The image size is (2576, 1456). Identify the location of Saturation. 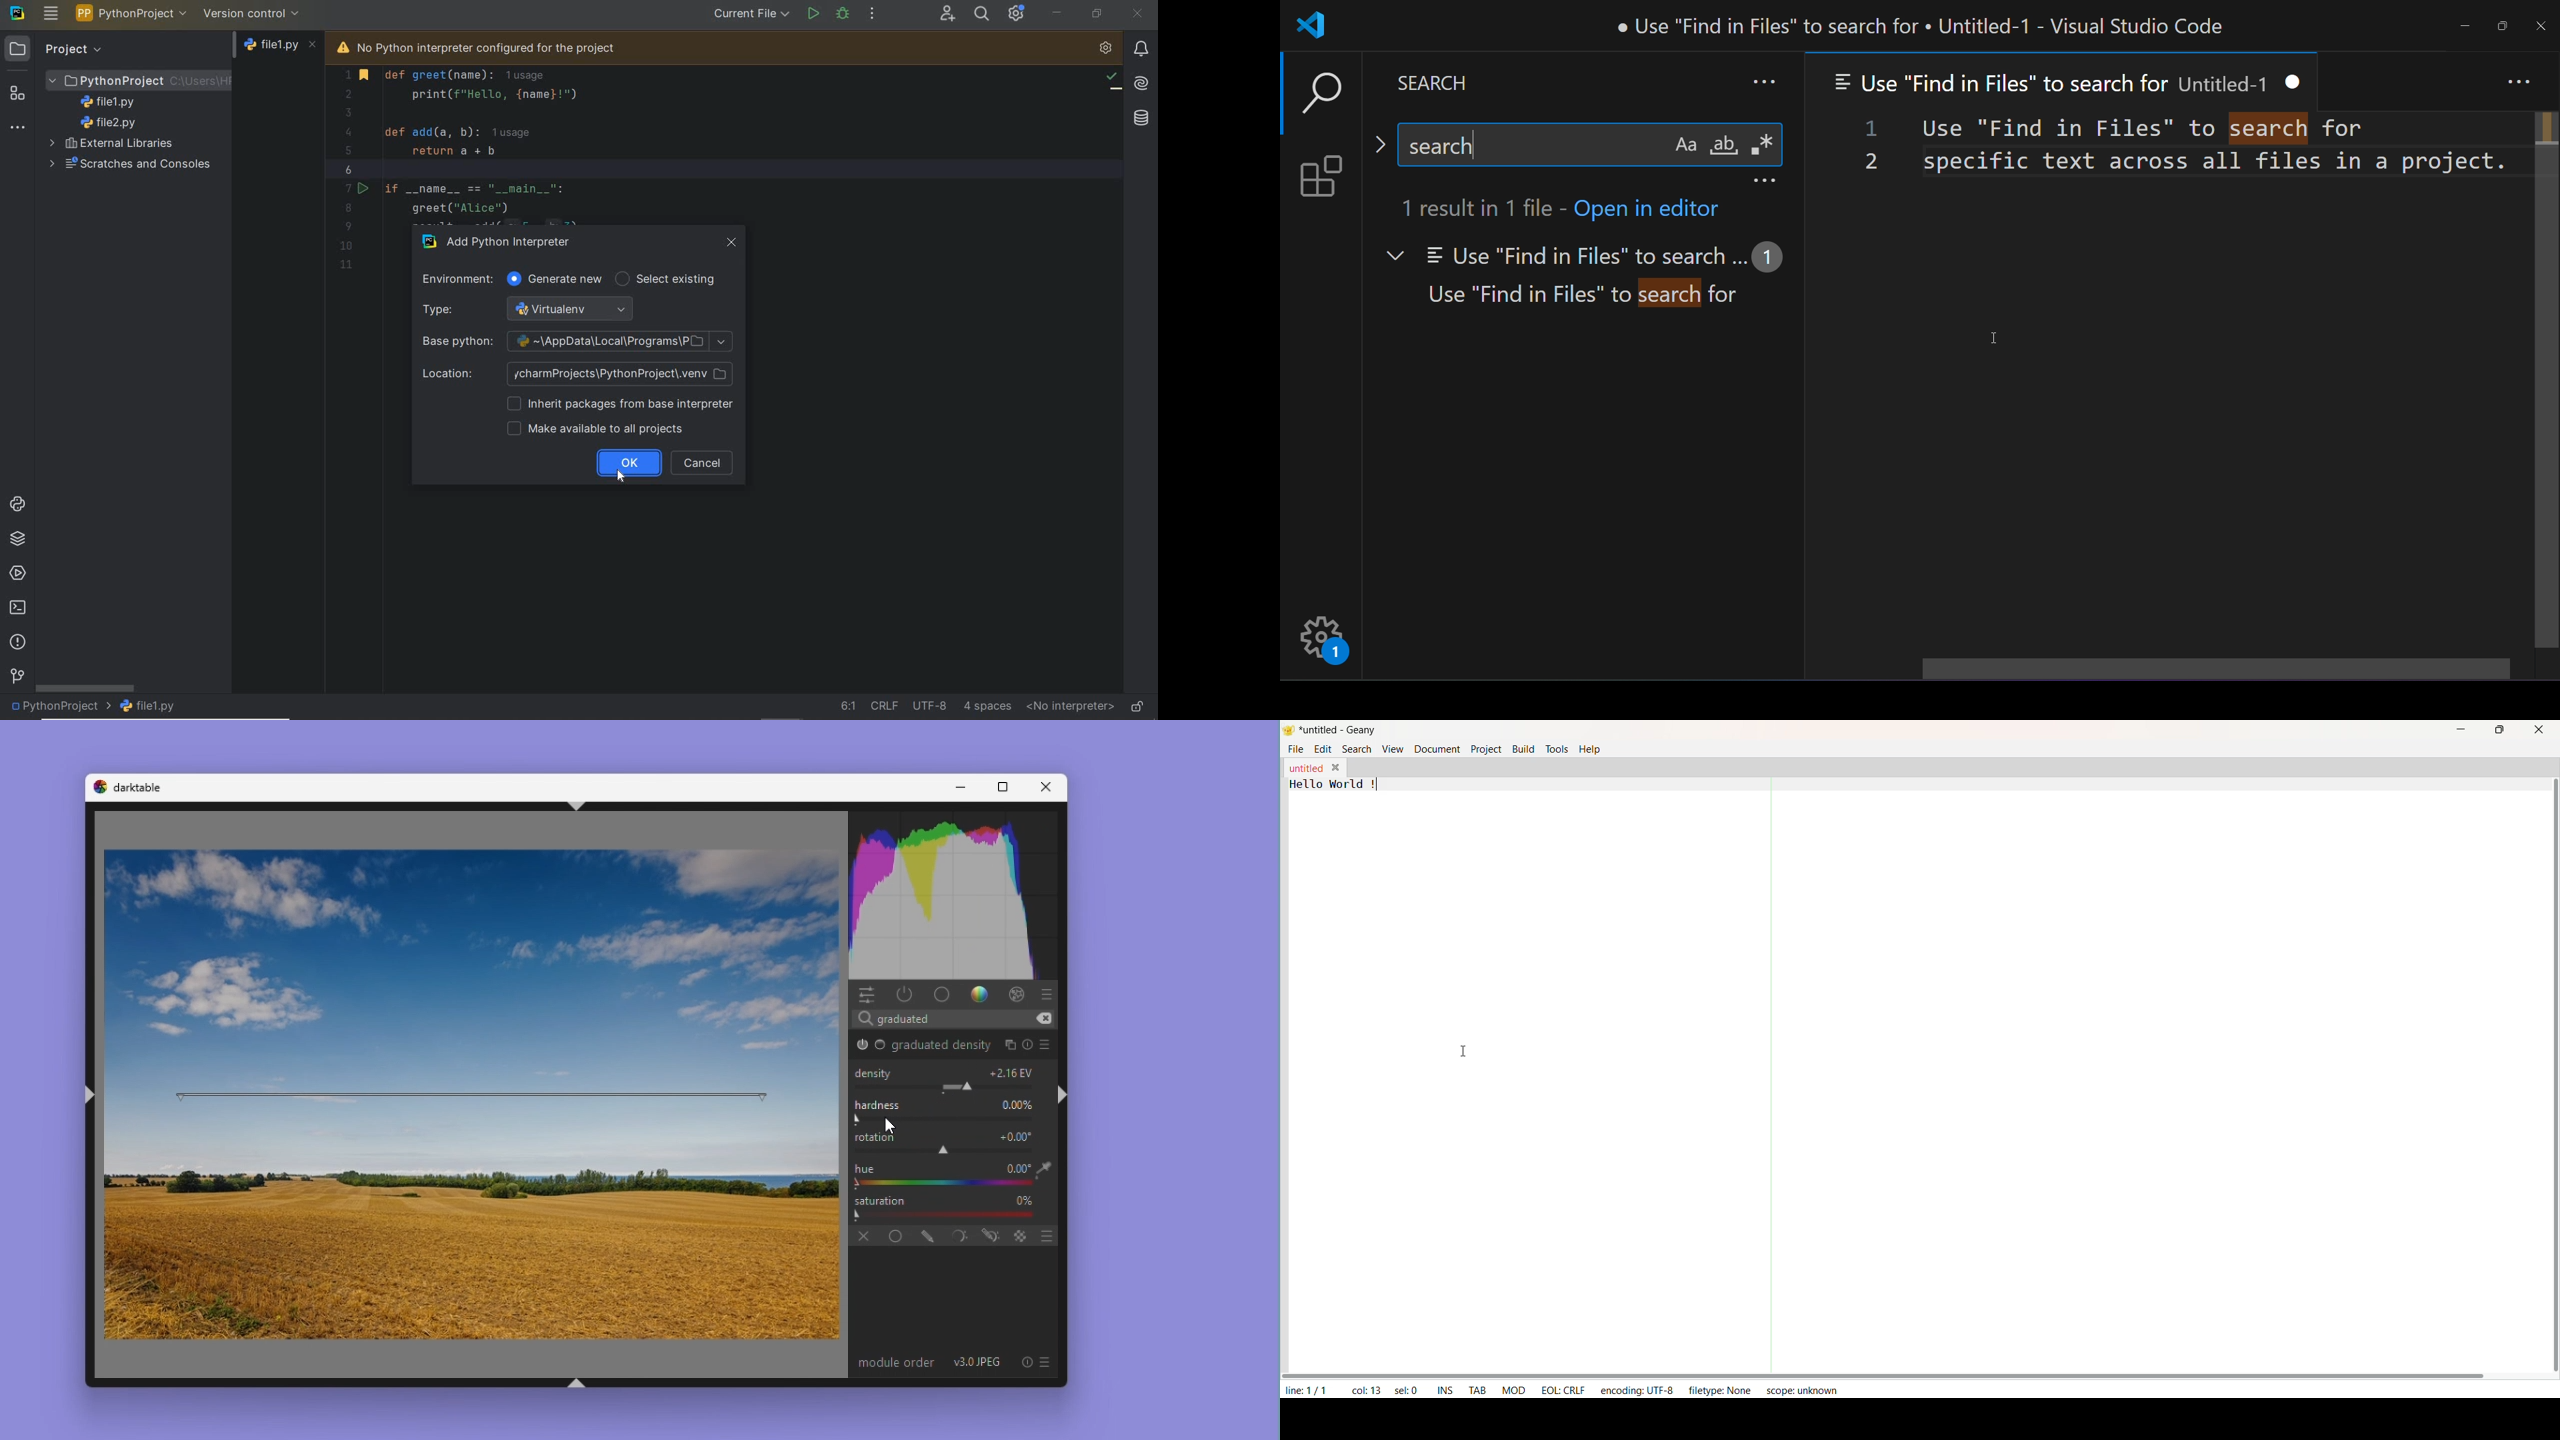
(878, 1201).